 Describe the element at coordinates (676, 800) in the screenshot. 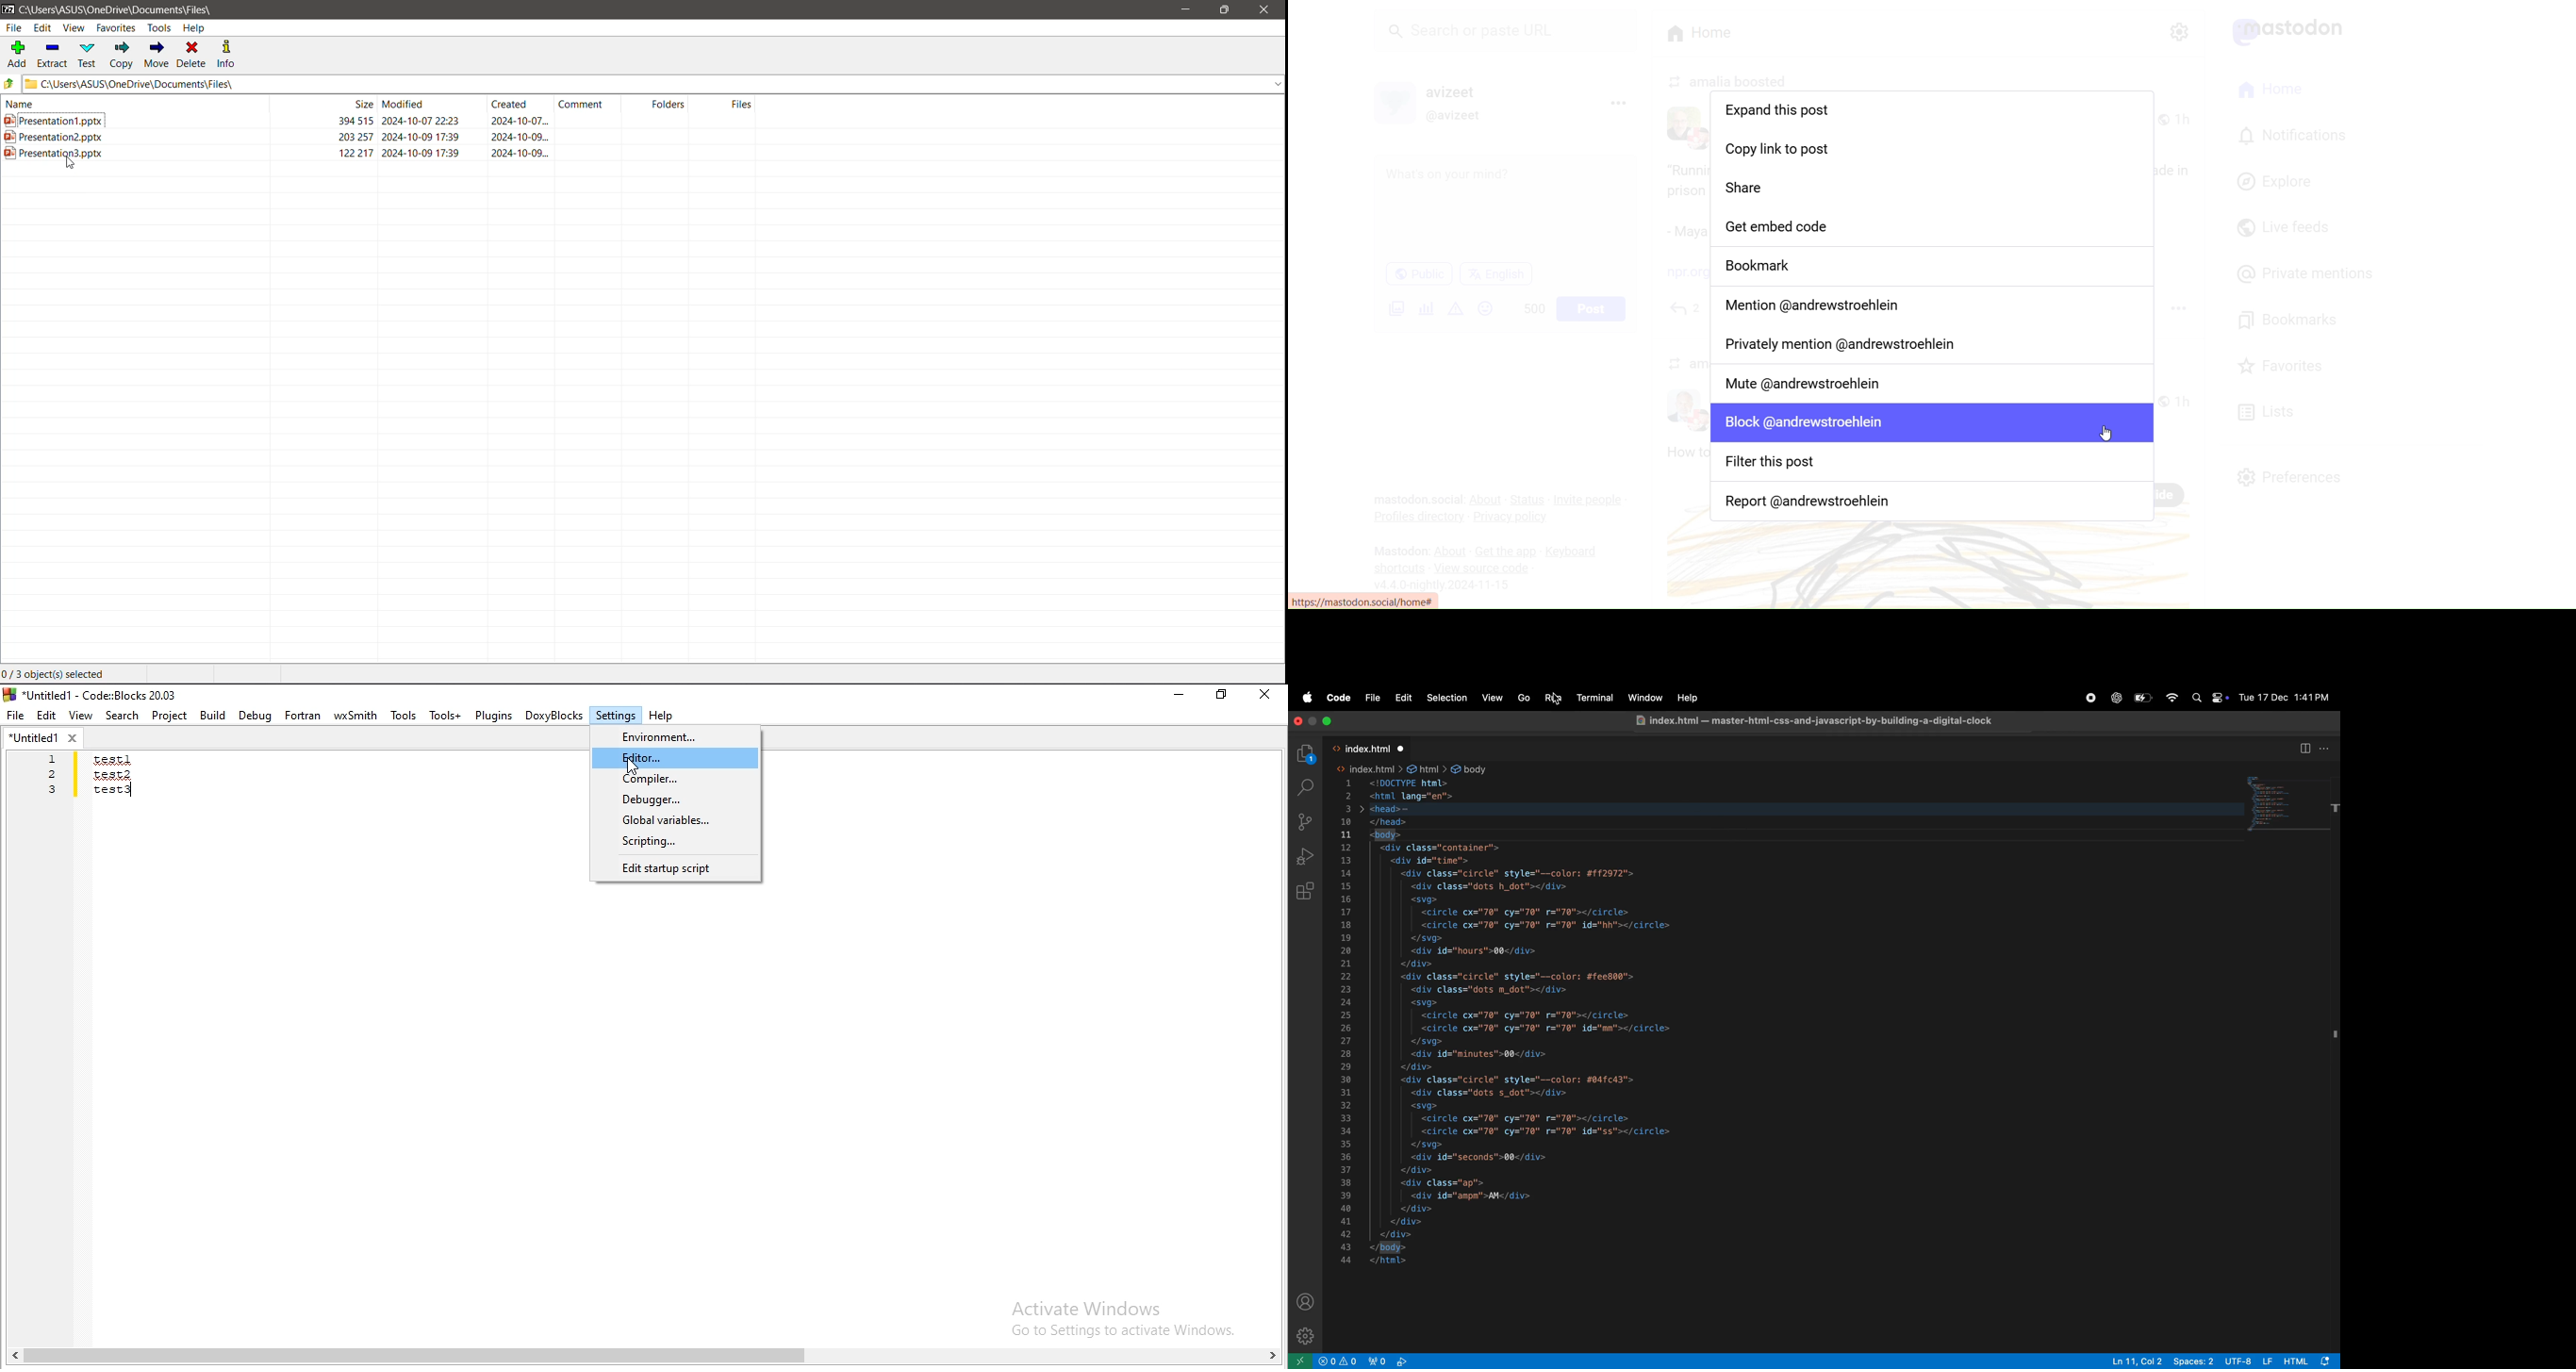

I see `Debugger` at that location.